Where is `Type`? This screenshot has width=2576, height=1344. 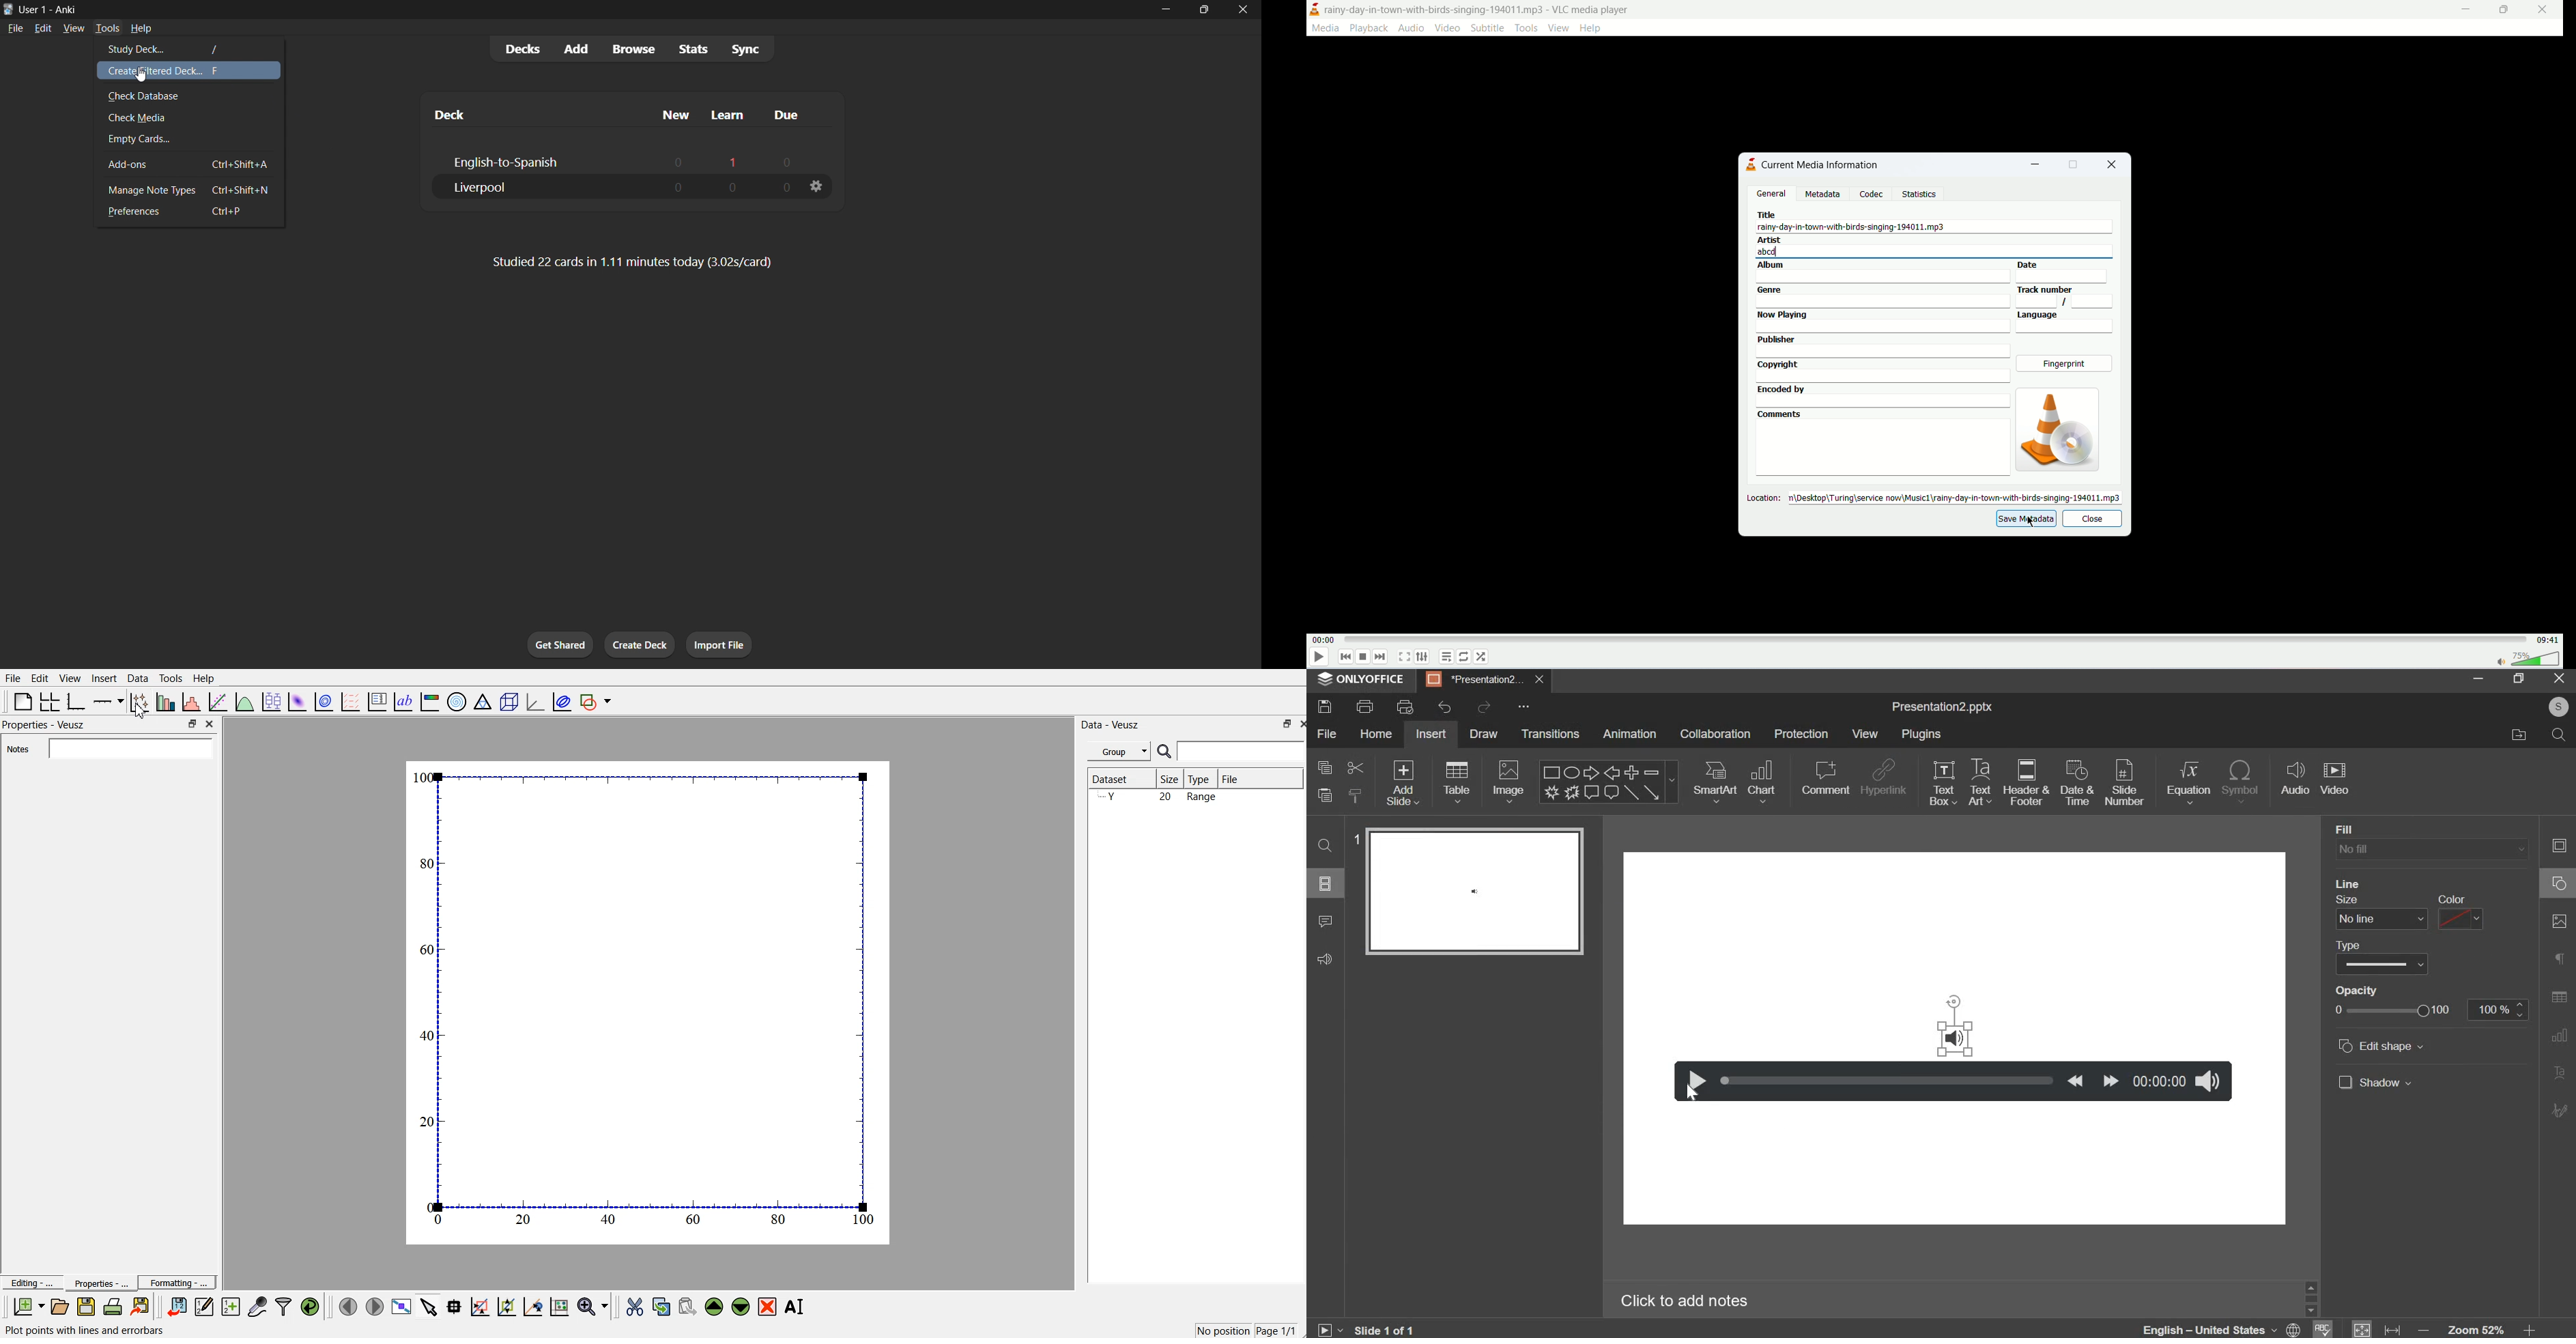
Type is located at coordinates (1202, 779).